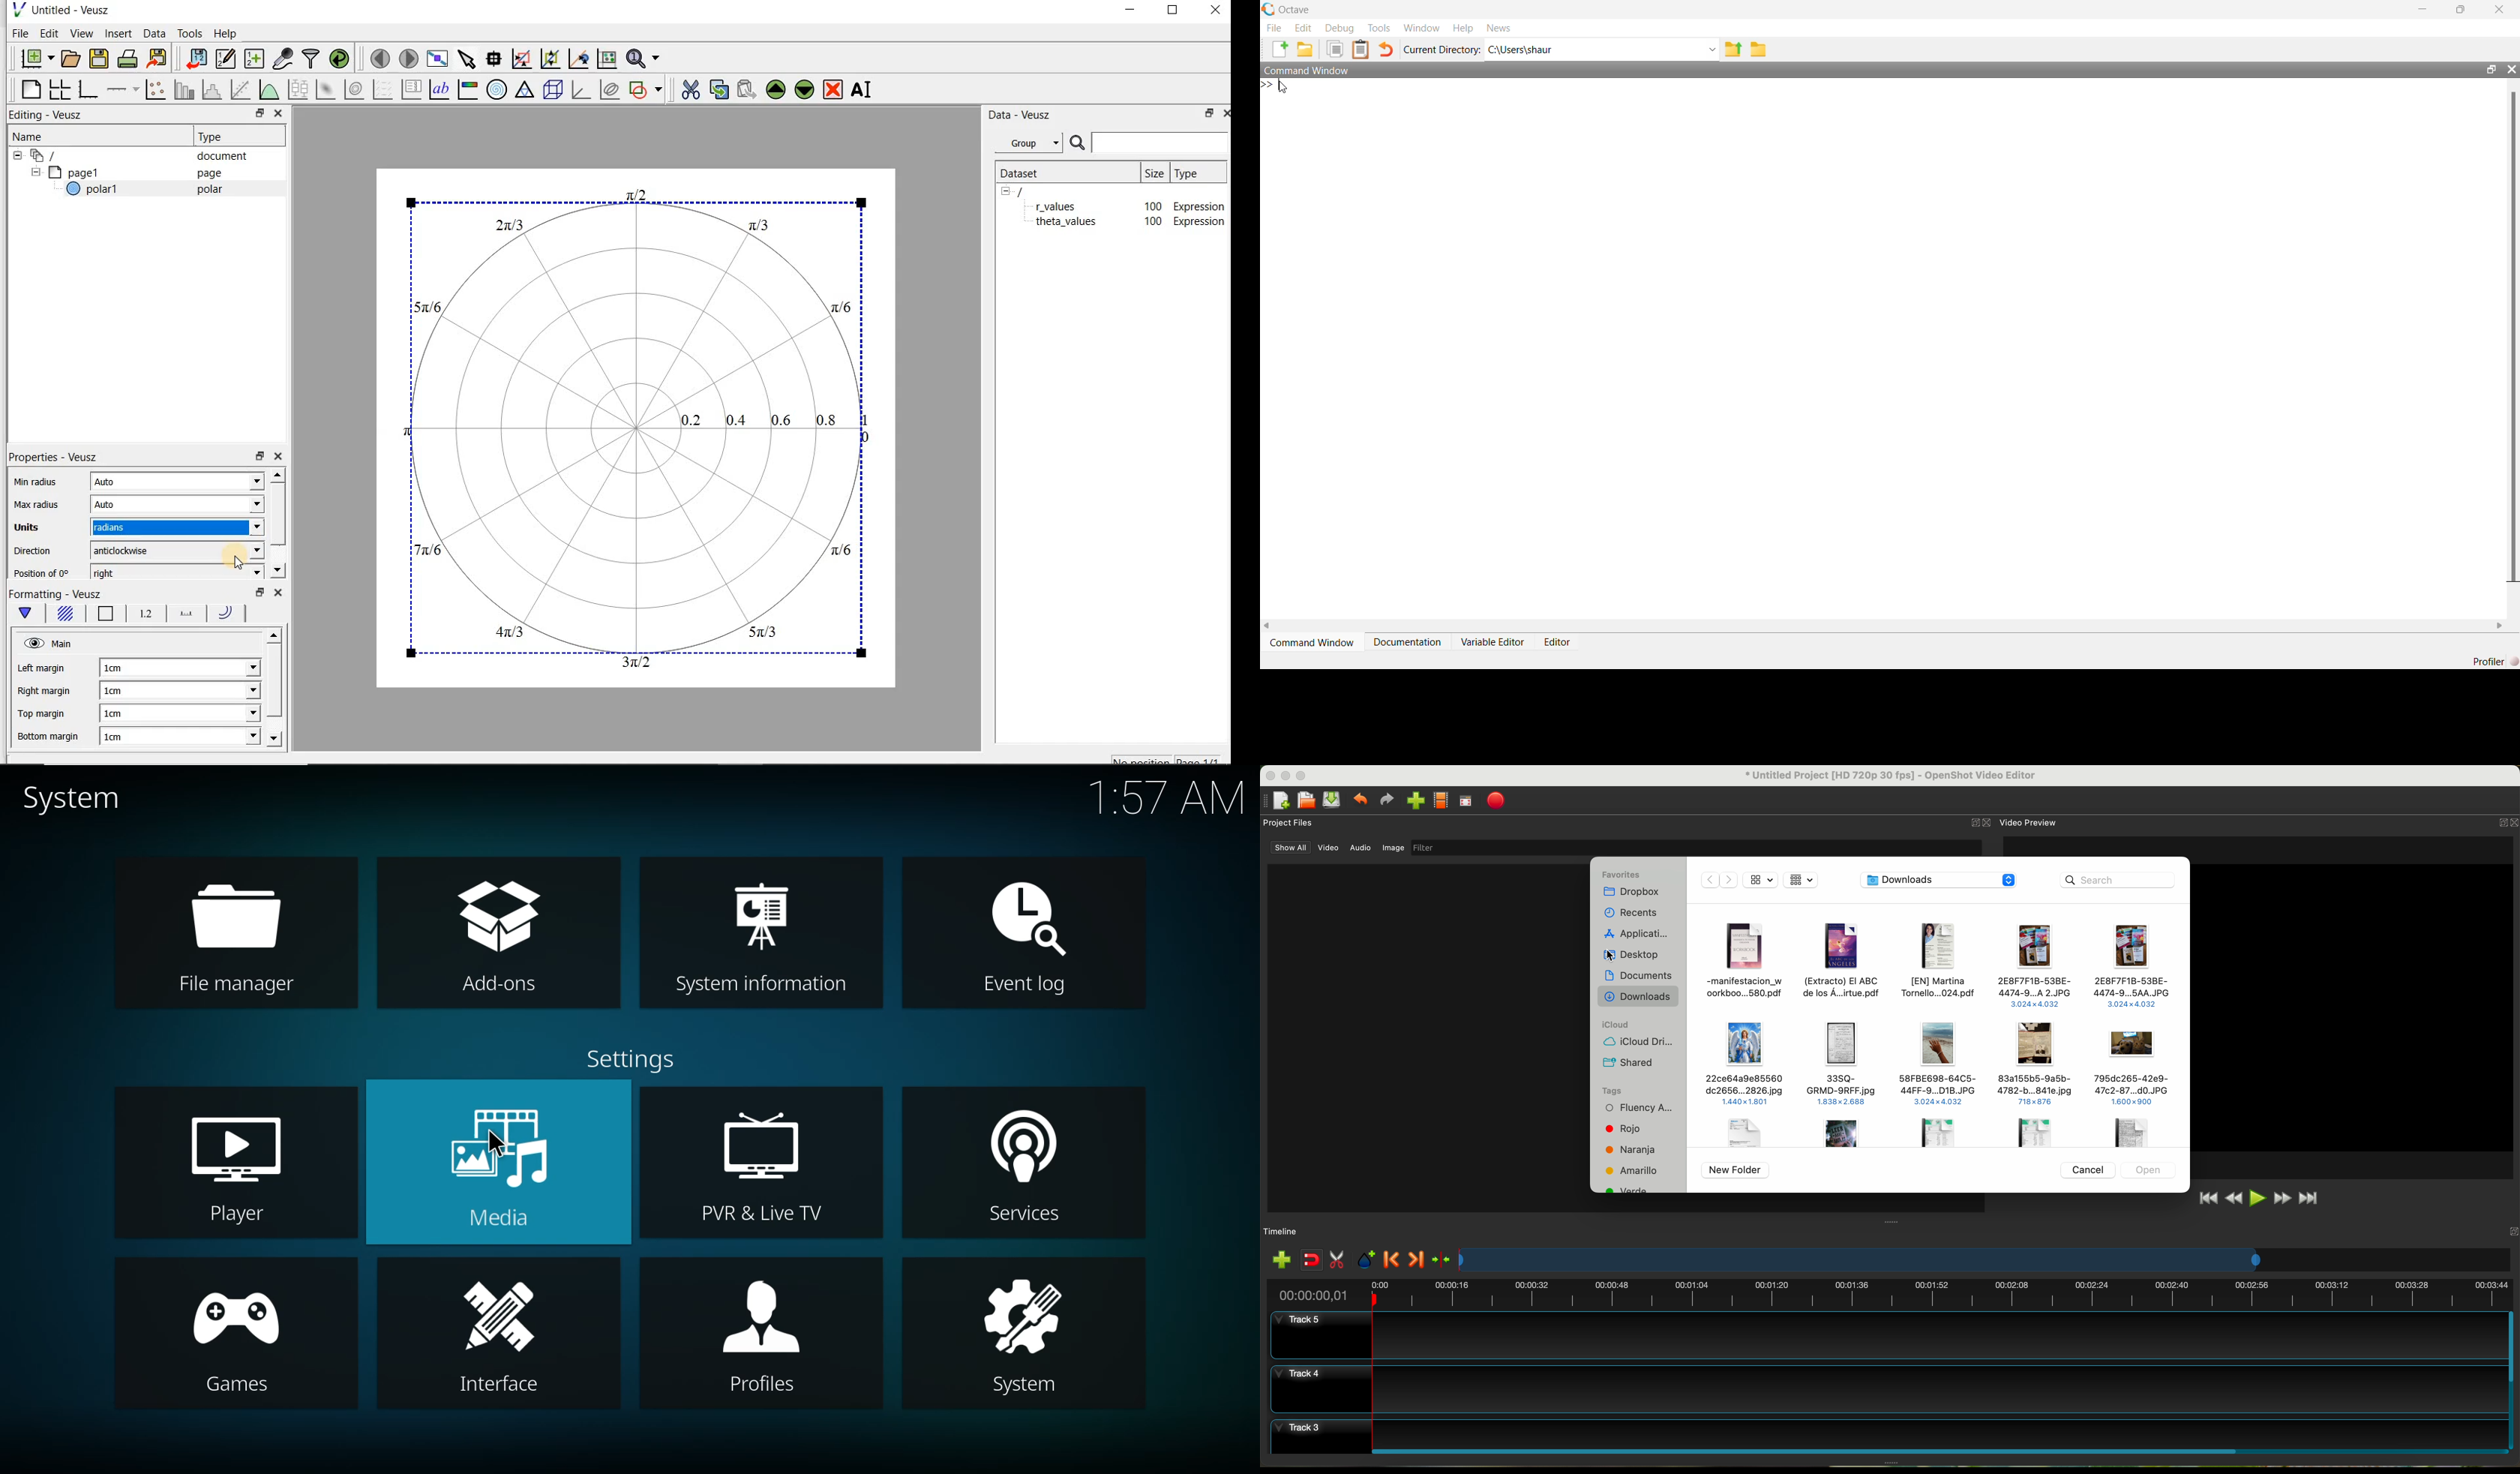  What do you see at coordinates (413, 89) in the screenshot?
I see `plot key` at bounding box center [413, 89].